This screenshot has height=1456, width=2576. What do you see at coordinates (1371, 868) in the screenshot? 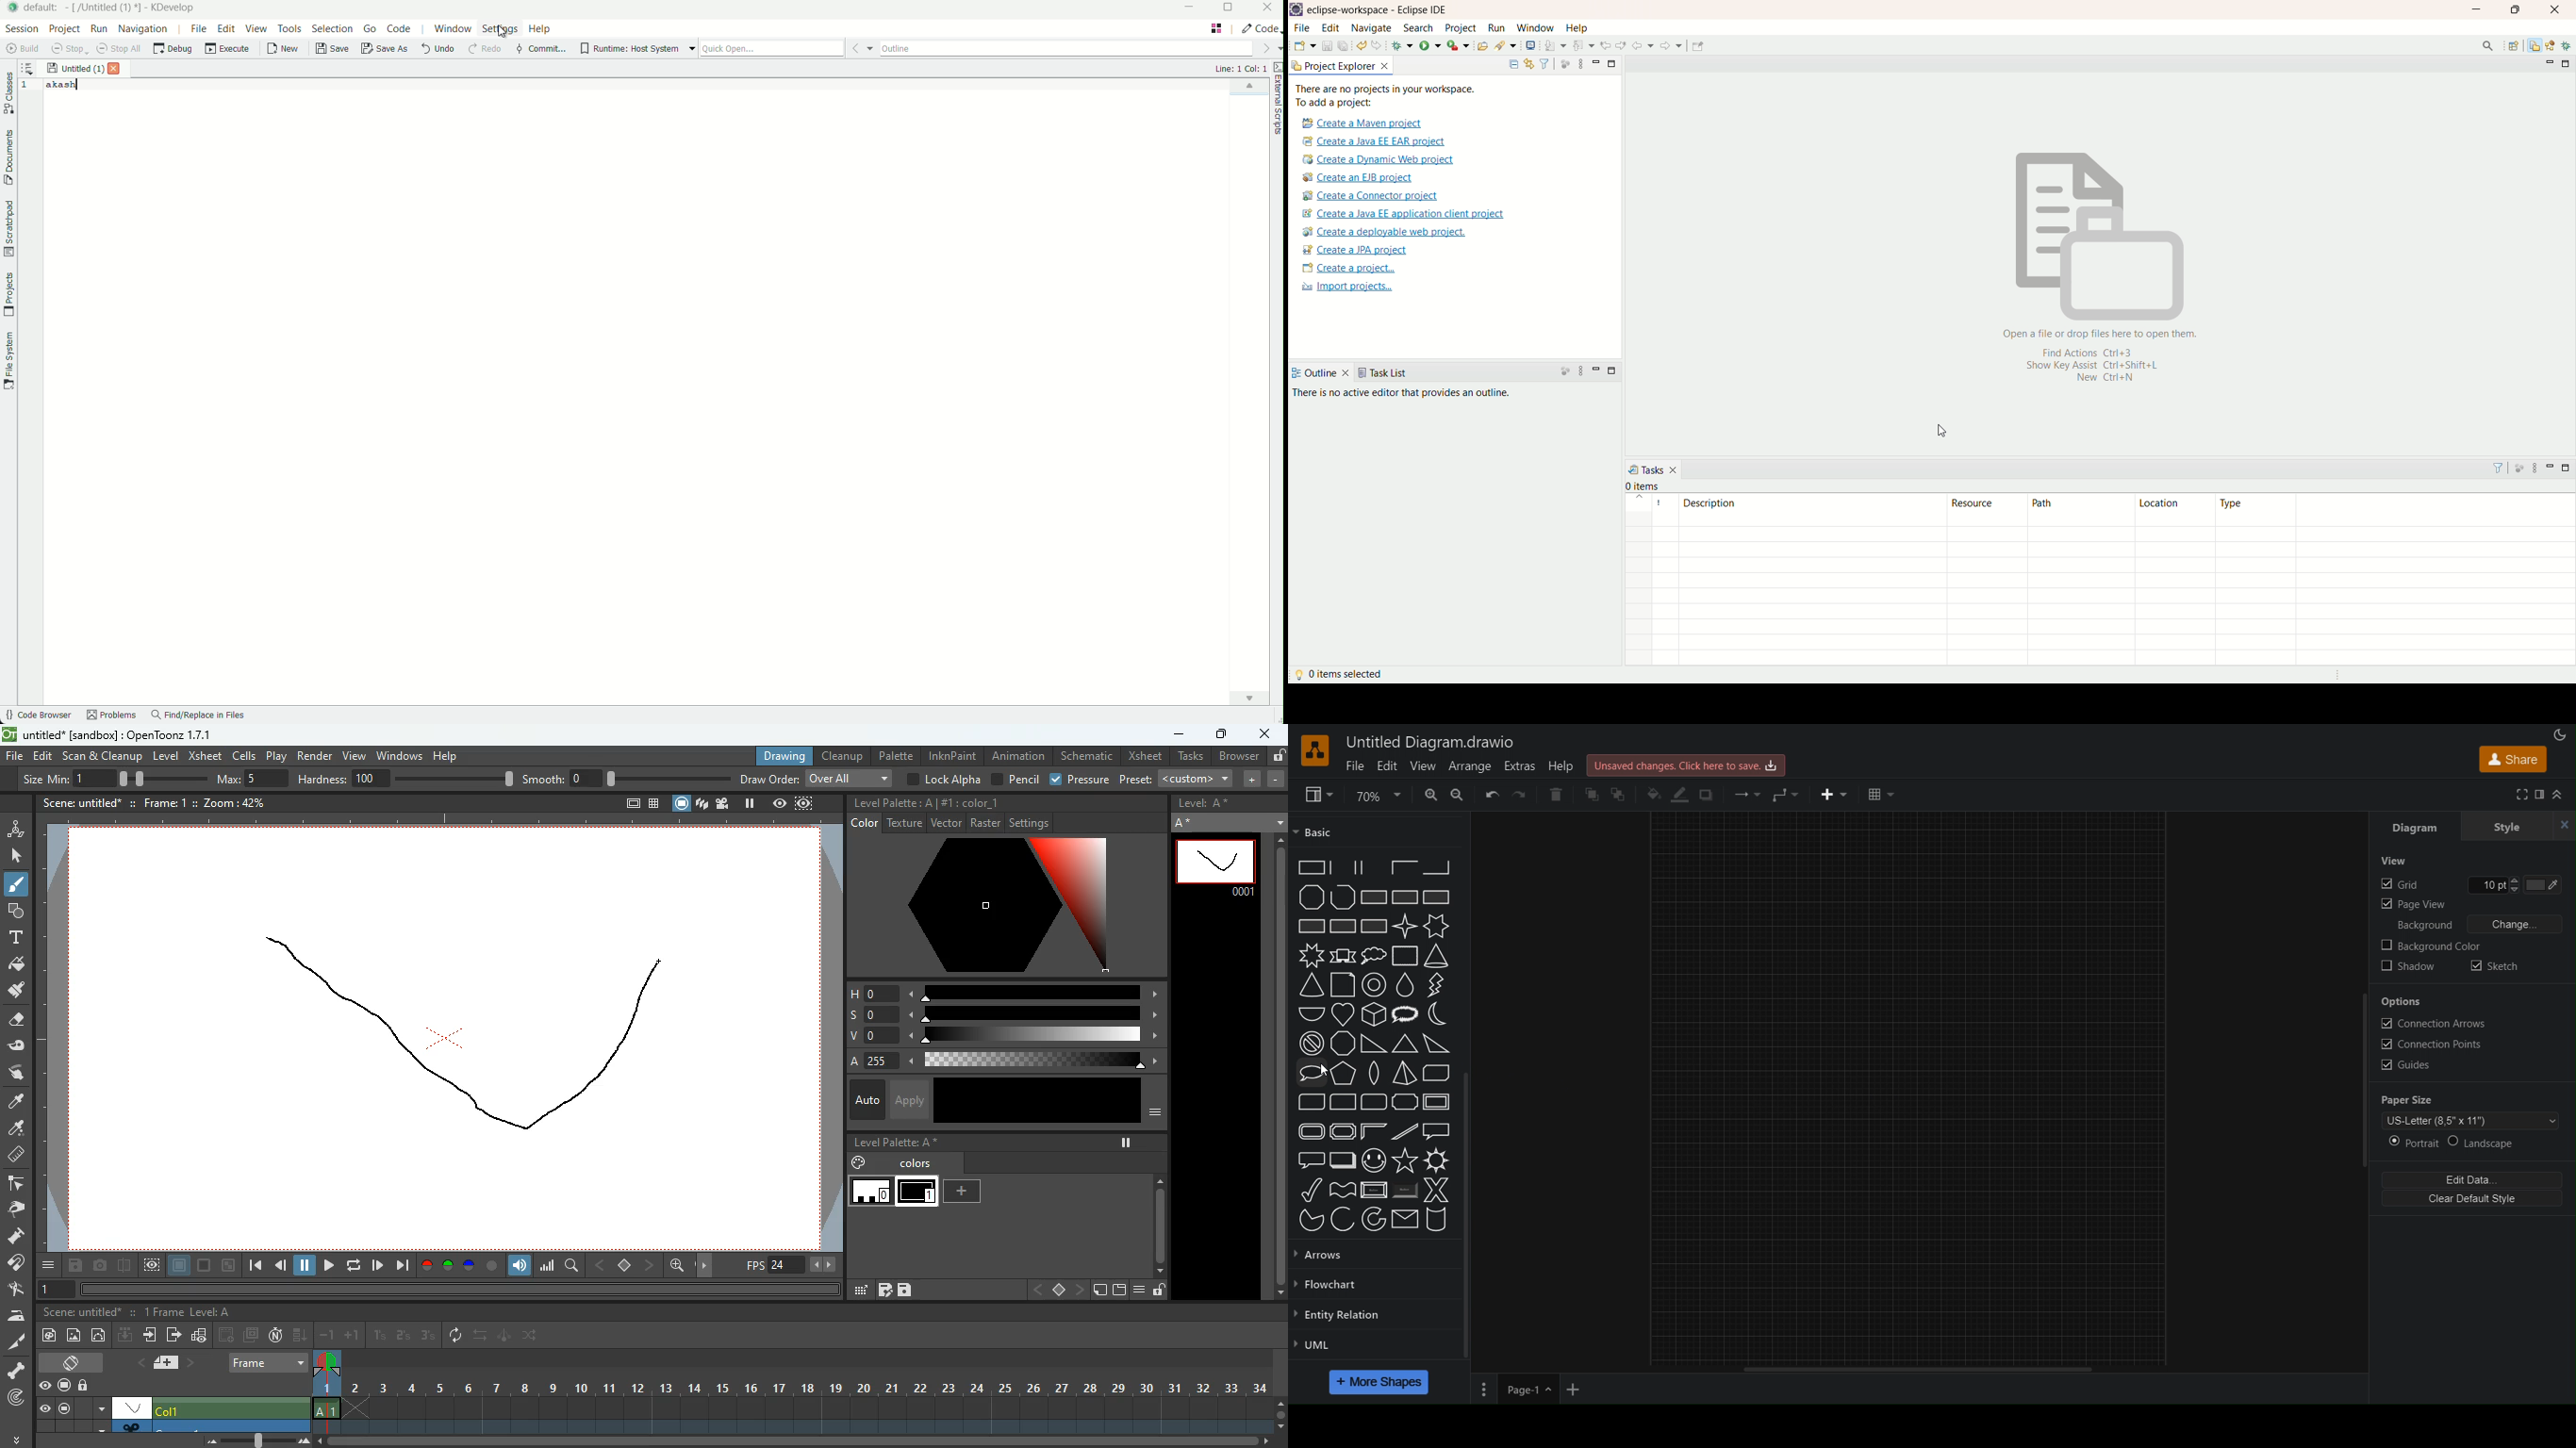
I see `Partial Rectangle` at bounding box center [1371, 868].